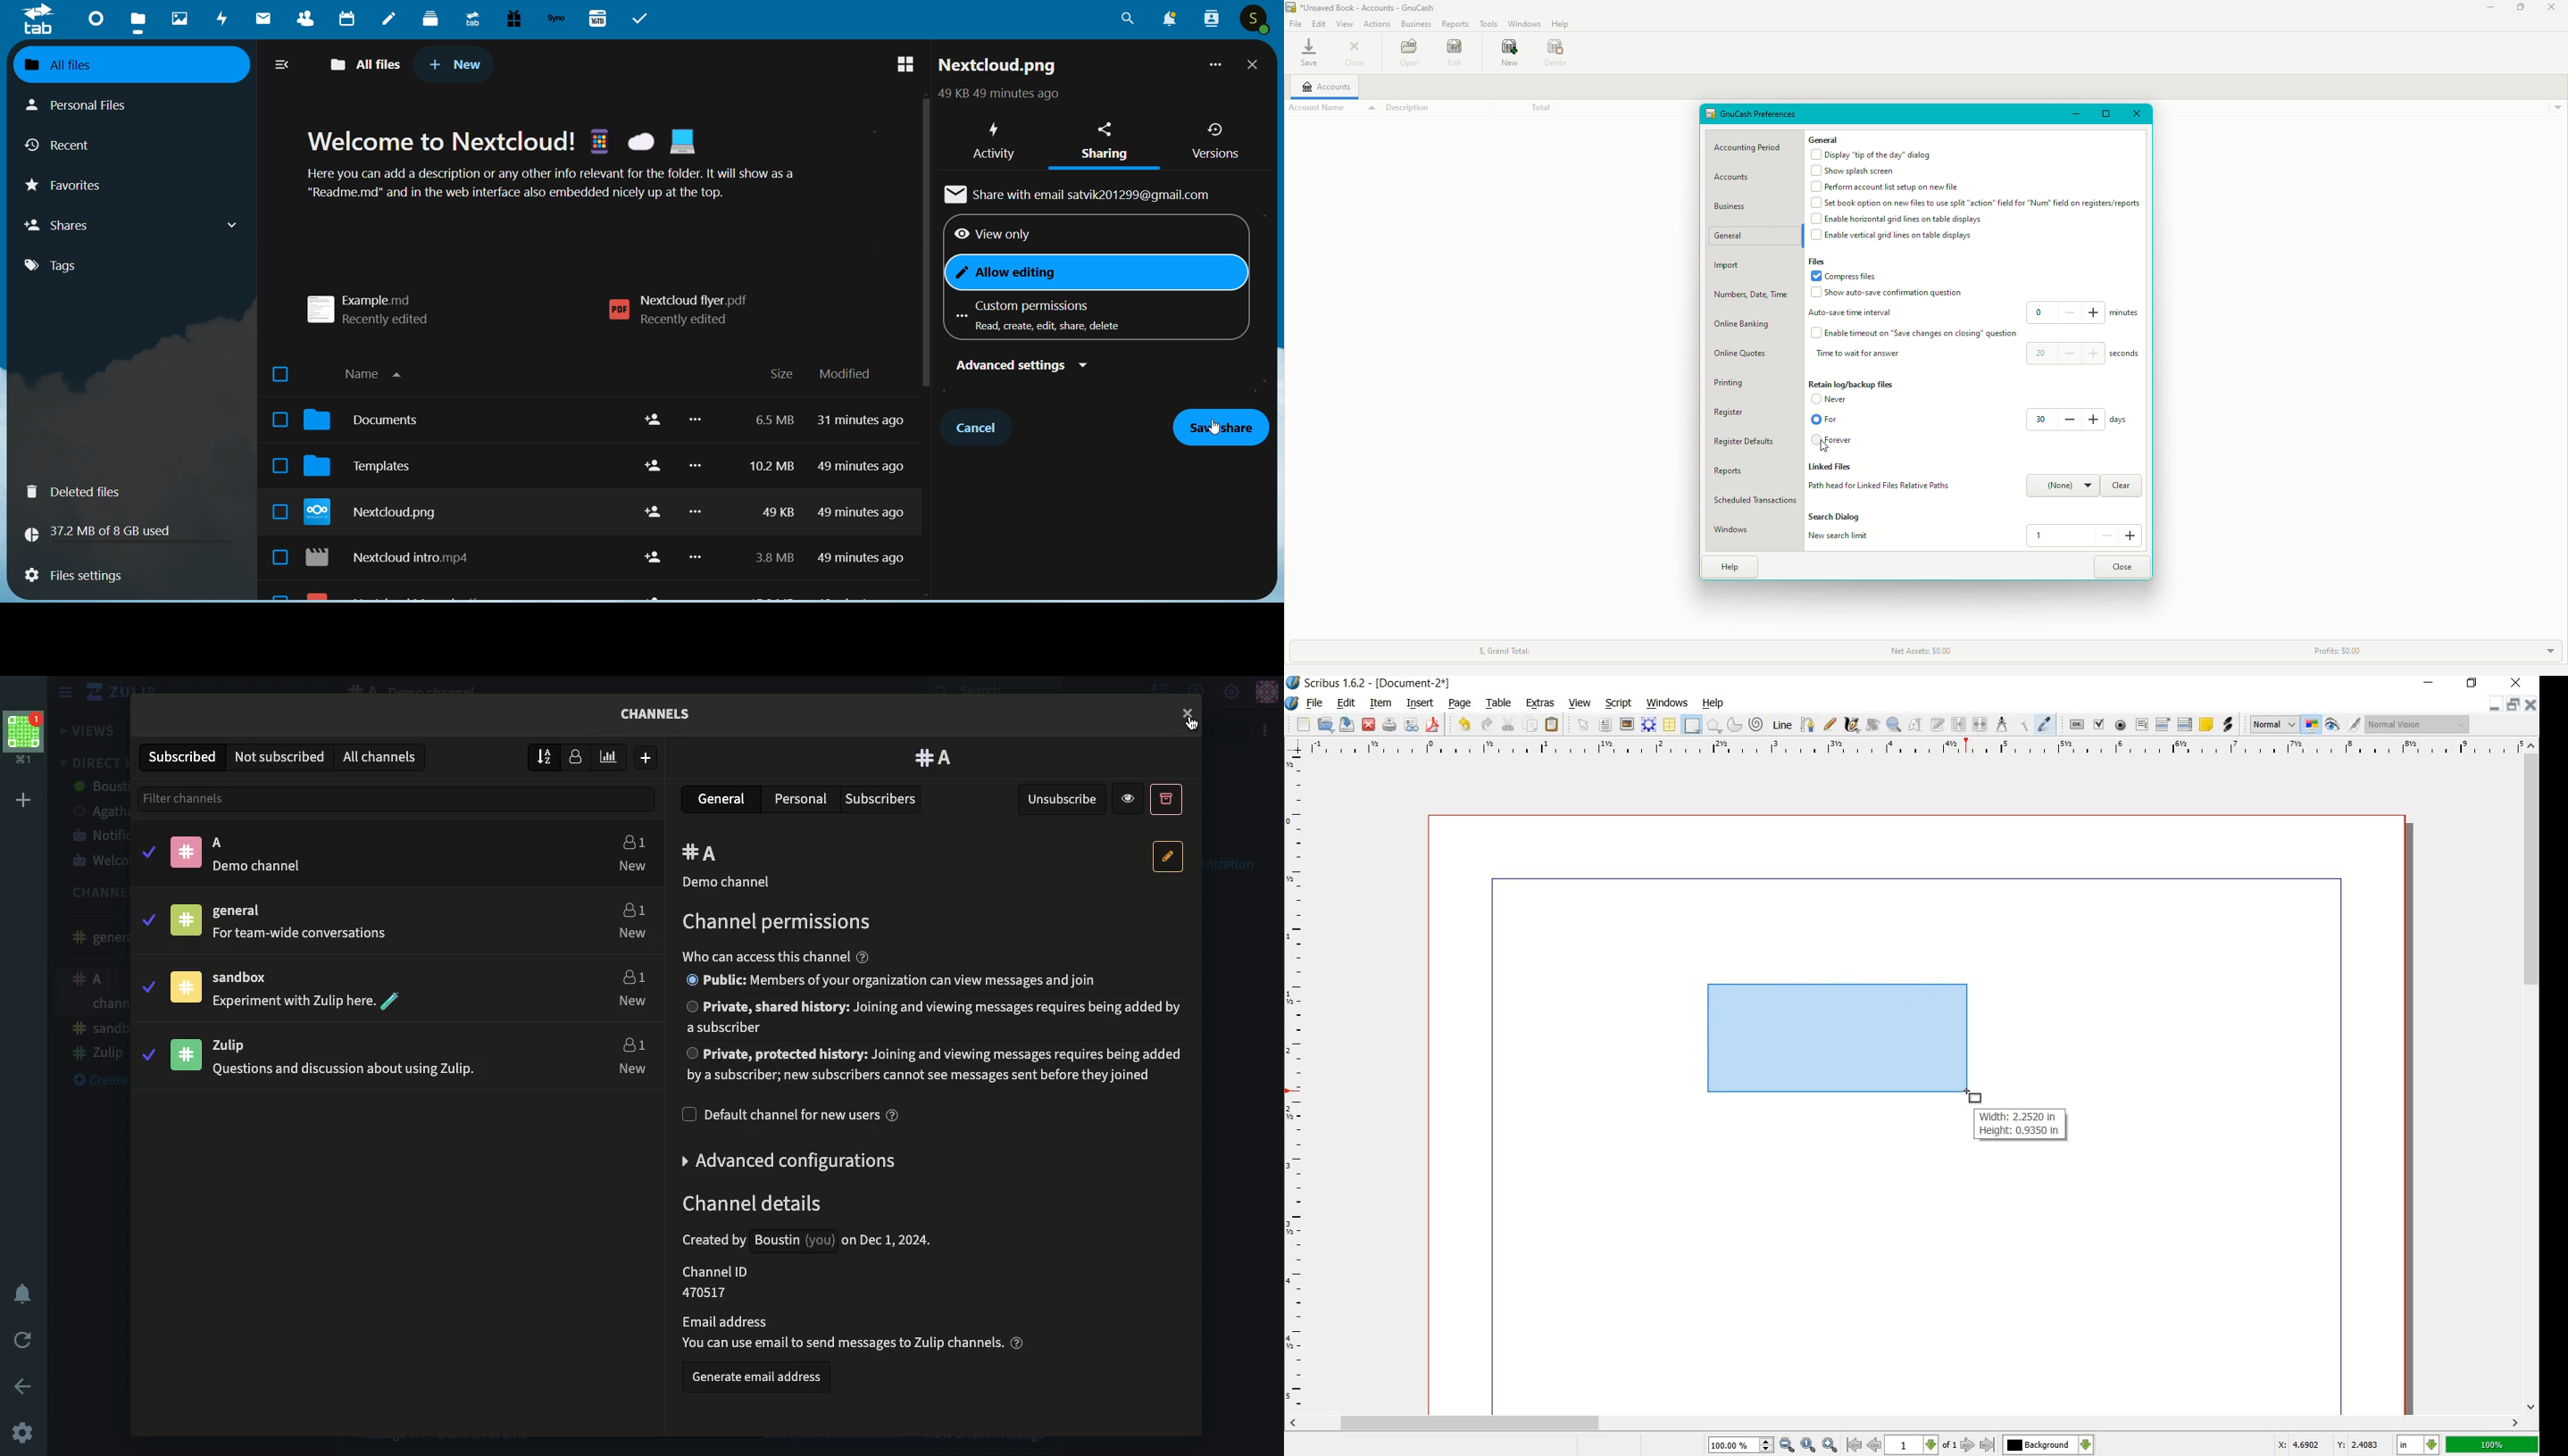 This screenshot has height=1456, width=2576. I want to click on Subscribed, so click(185, 757).